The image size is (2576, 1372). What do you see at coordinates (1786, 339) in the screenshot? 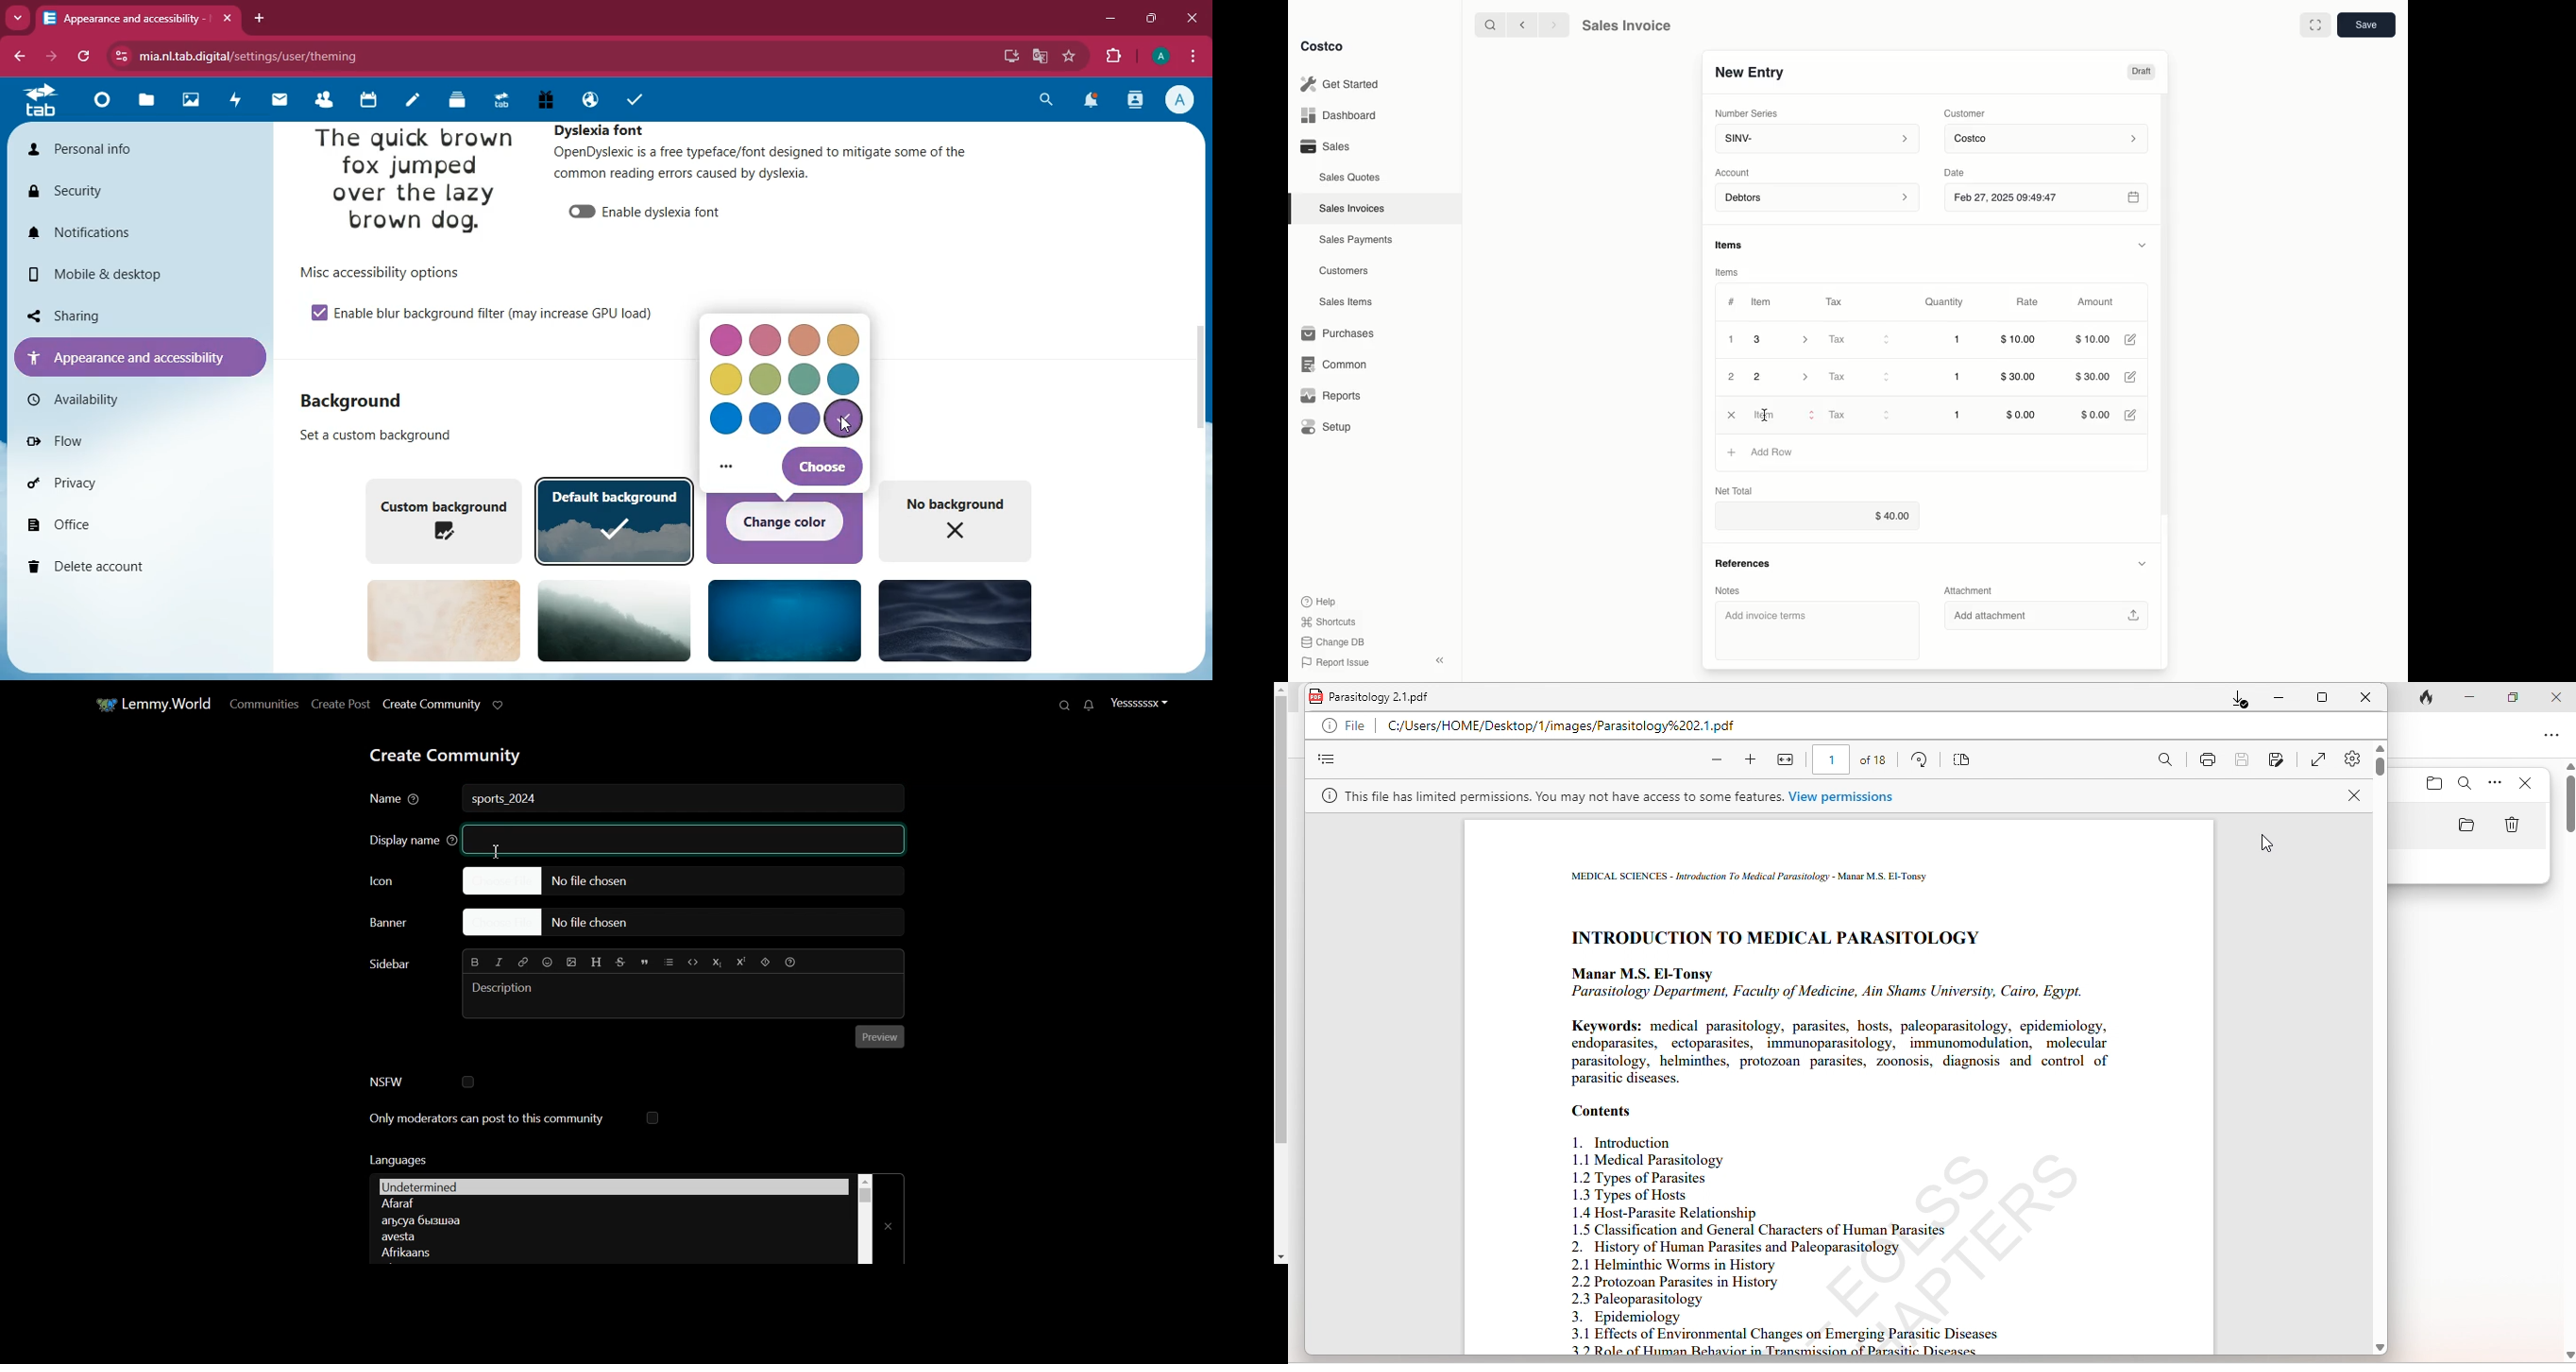
I see `3` at bounding box center [1786, 339].